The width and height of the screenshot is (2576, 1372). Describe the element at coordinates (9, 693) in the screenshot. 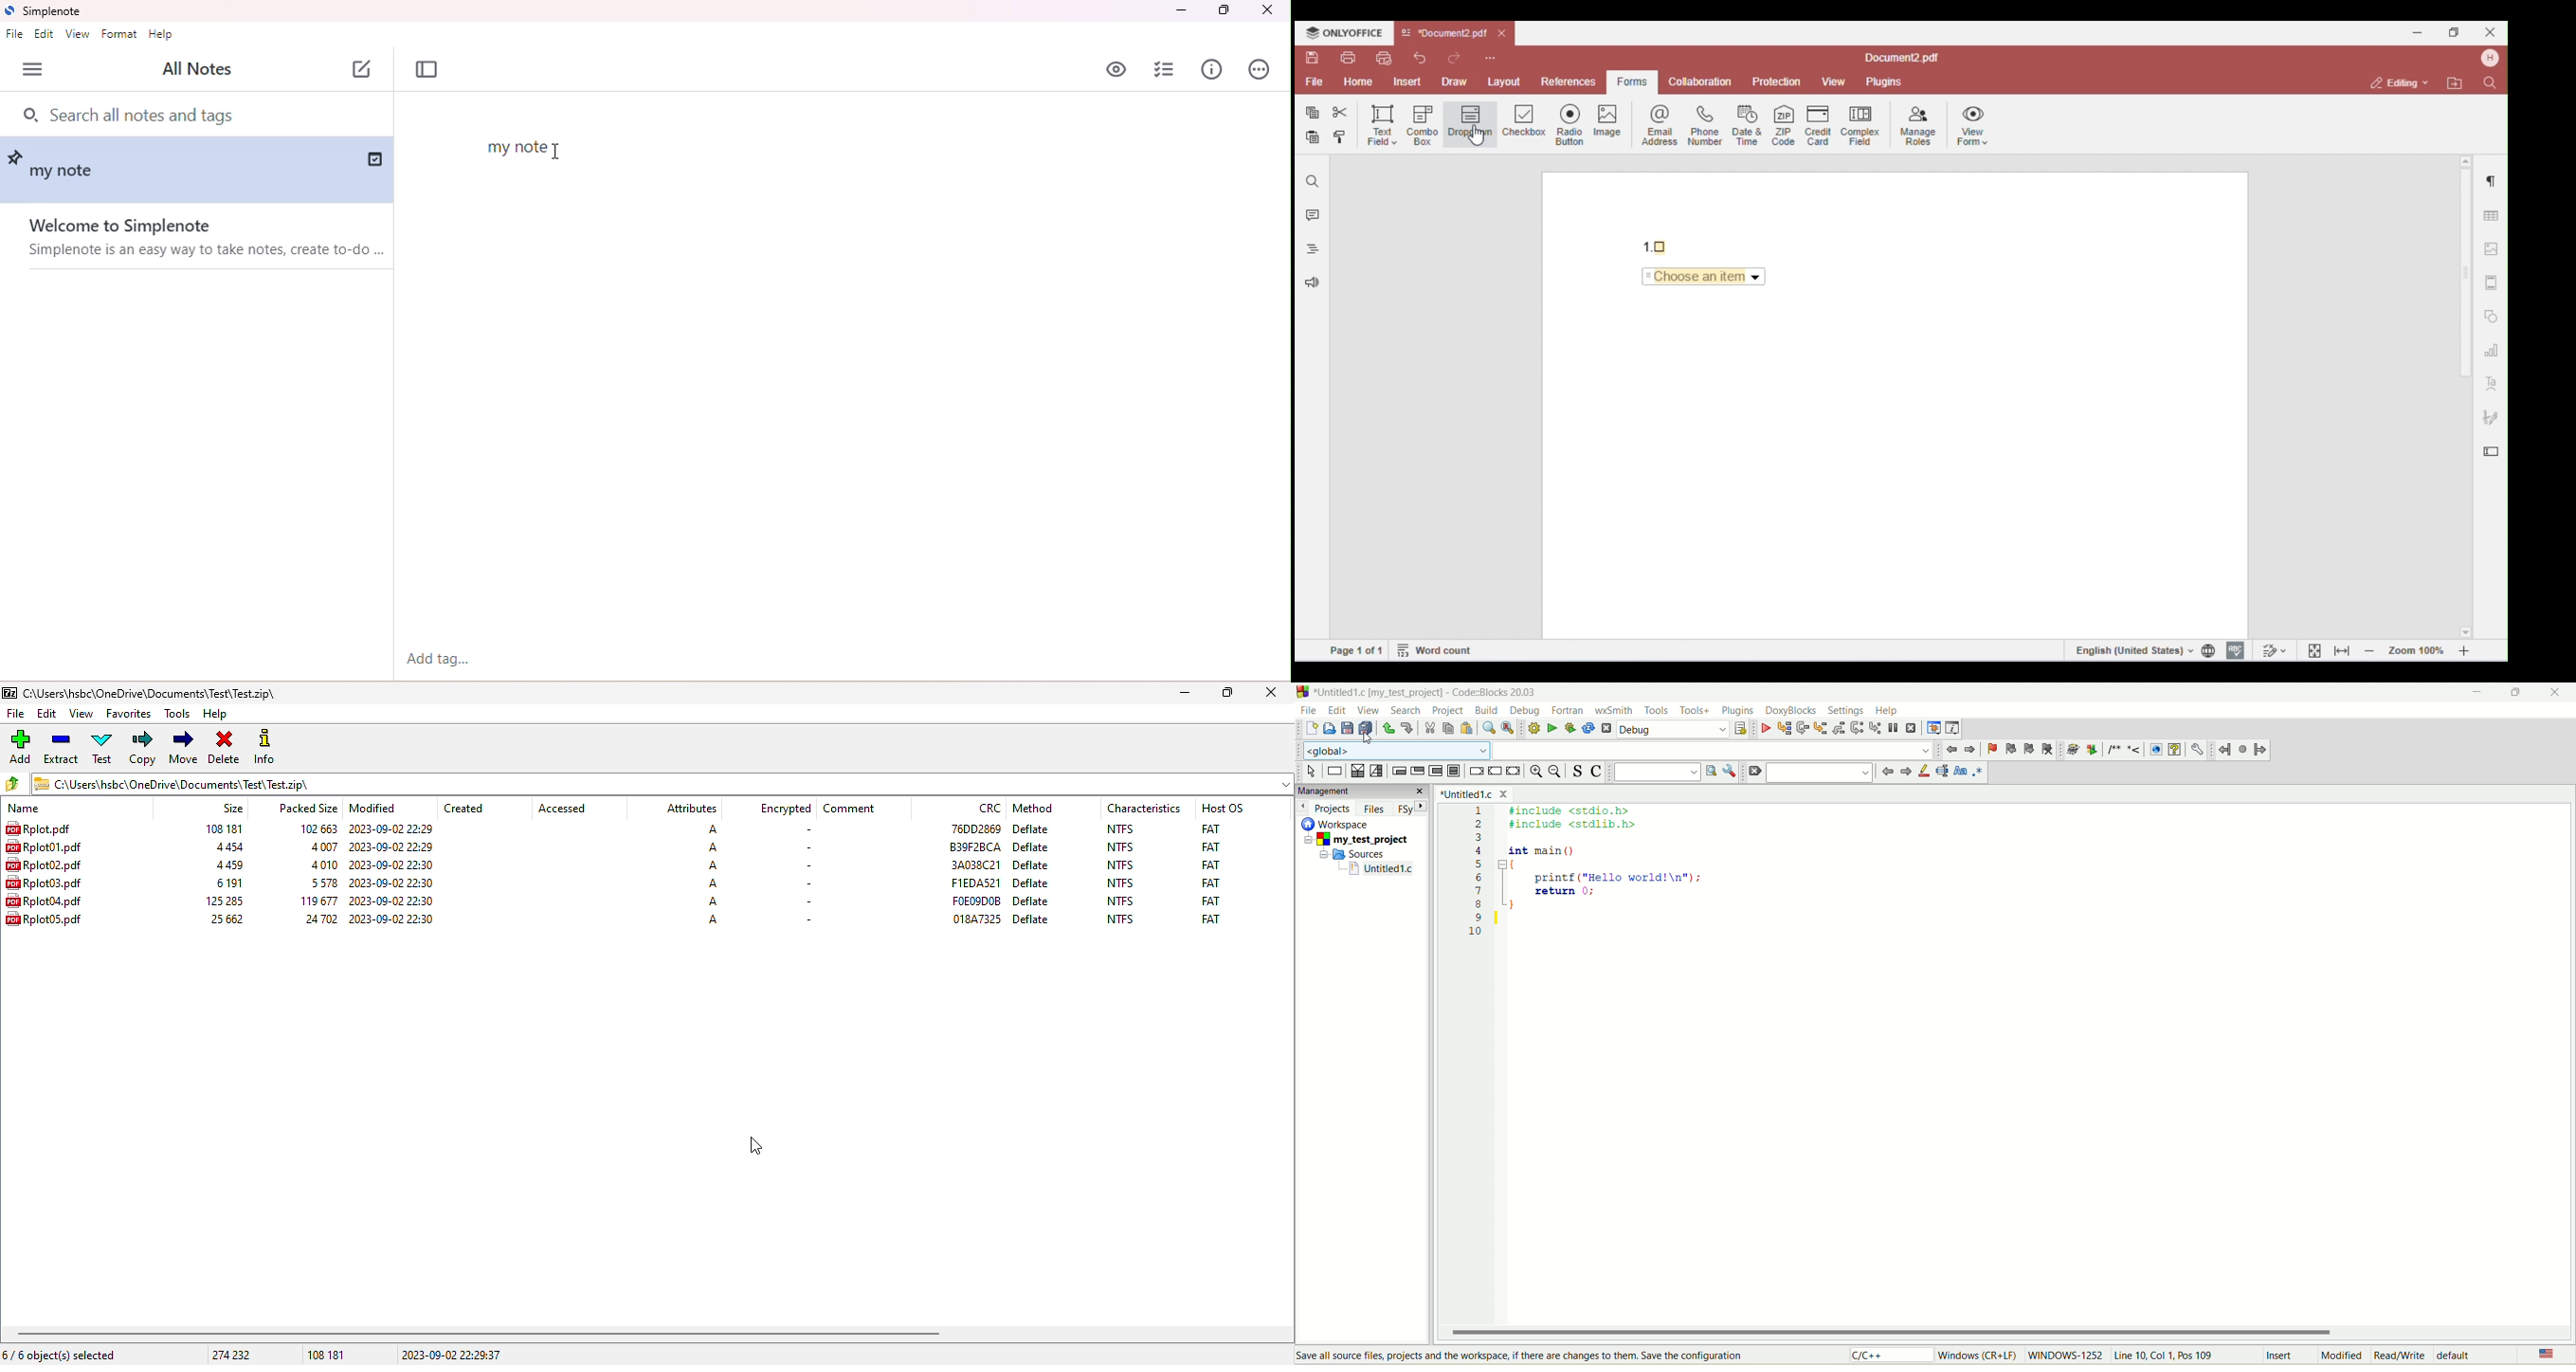

I see `logo` at that location.